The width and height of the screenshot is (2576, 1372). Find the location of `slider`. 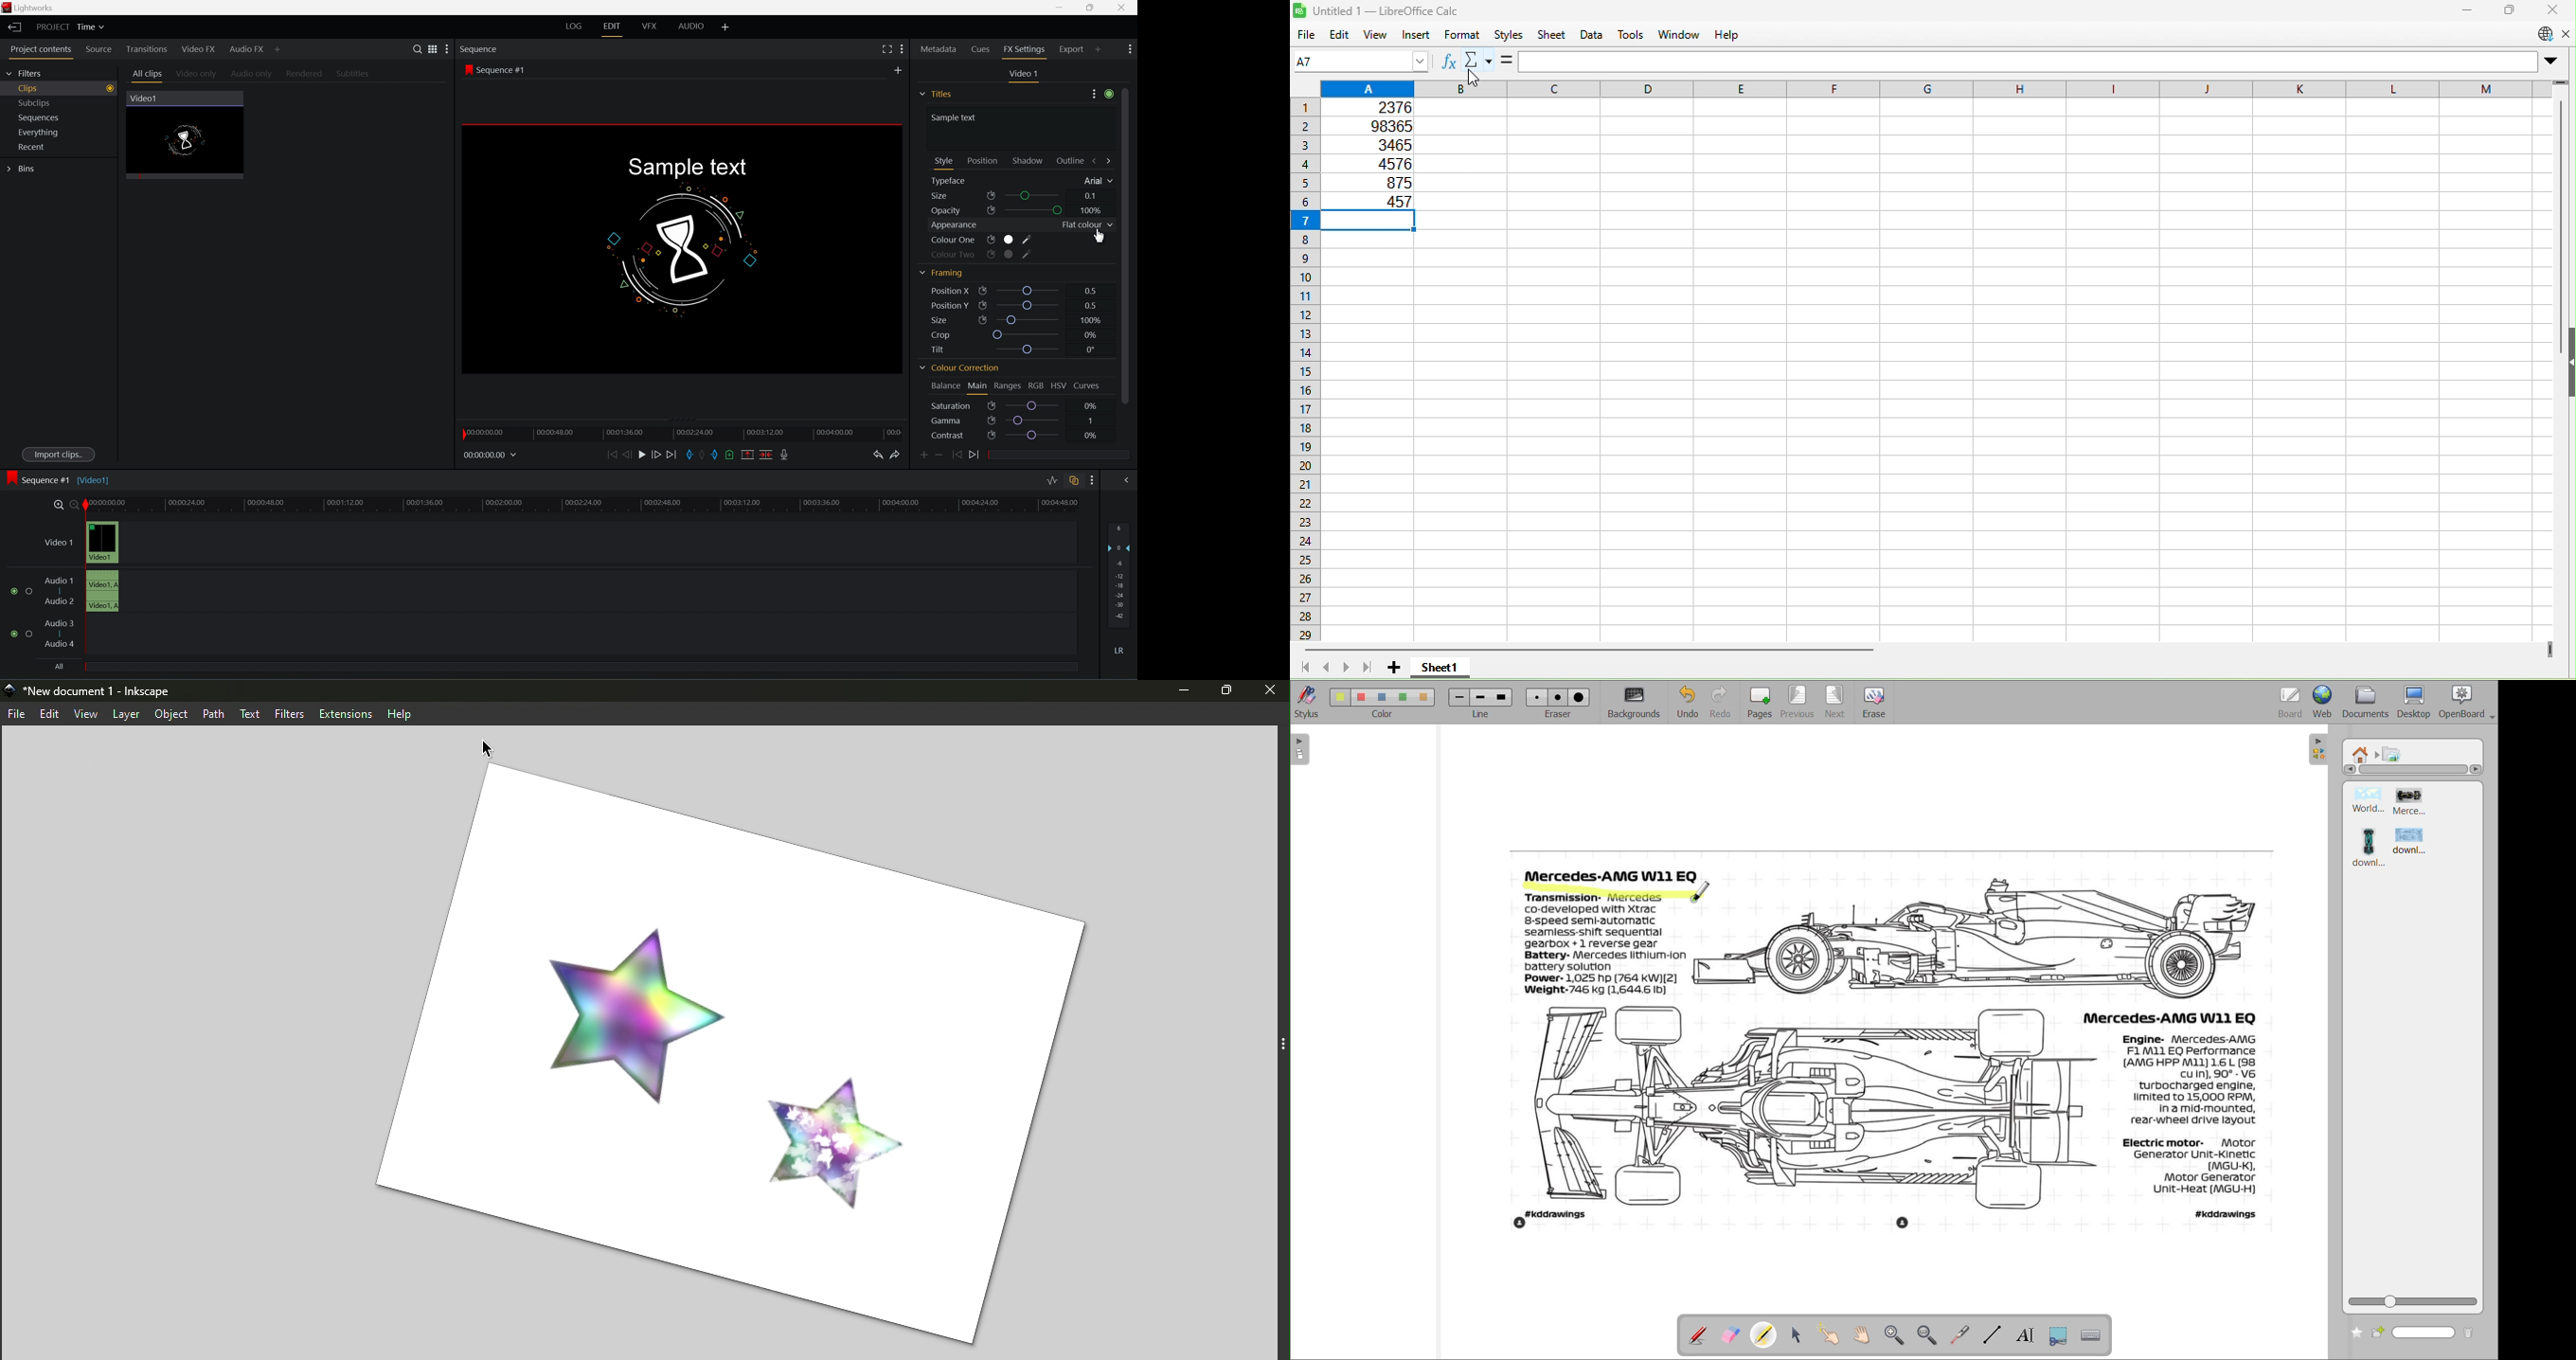

slider is located at coordinates (1028, 335).